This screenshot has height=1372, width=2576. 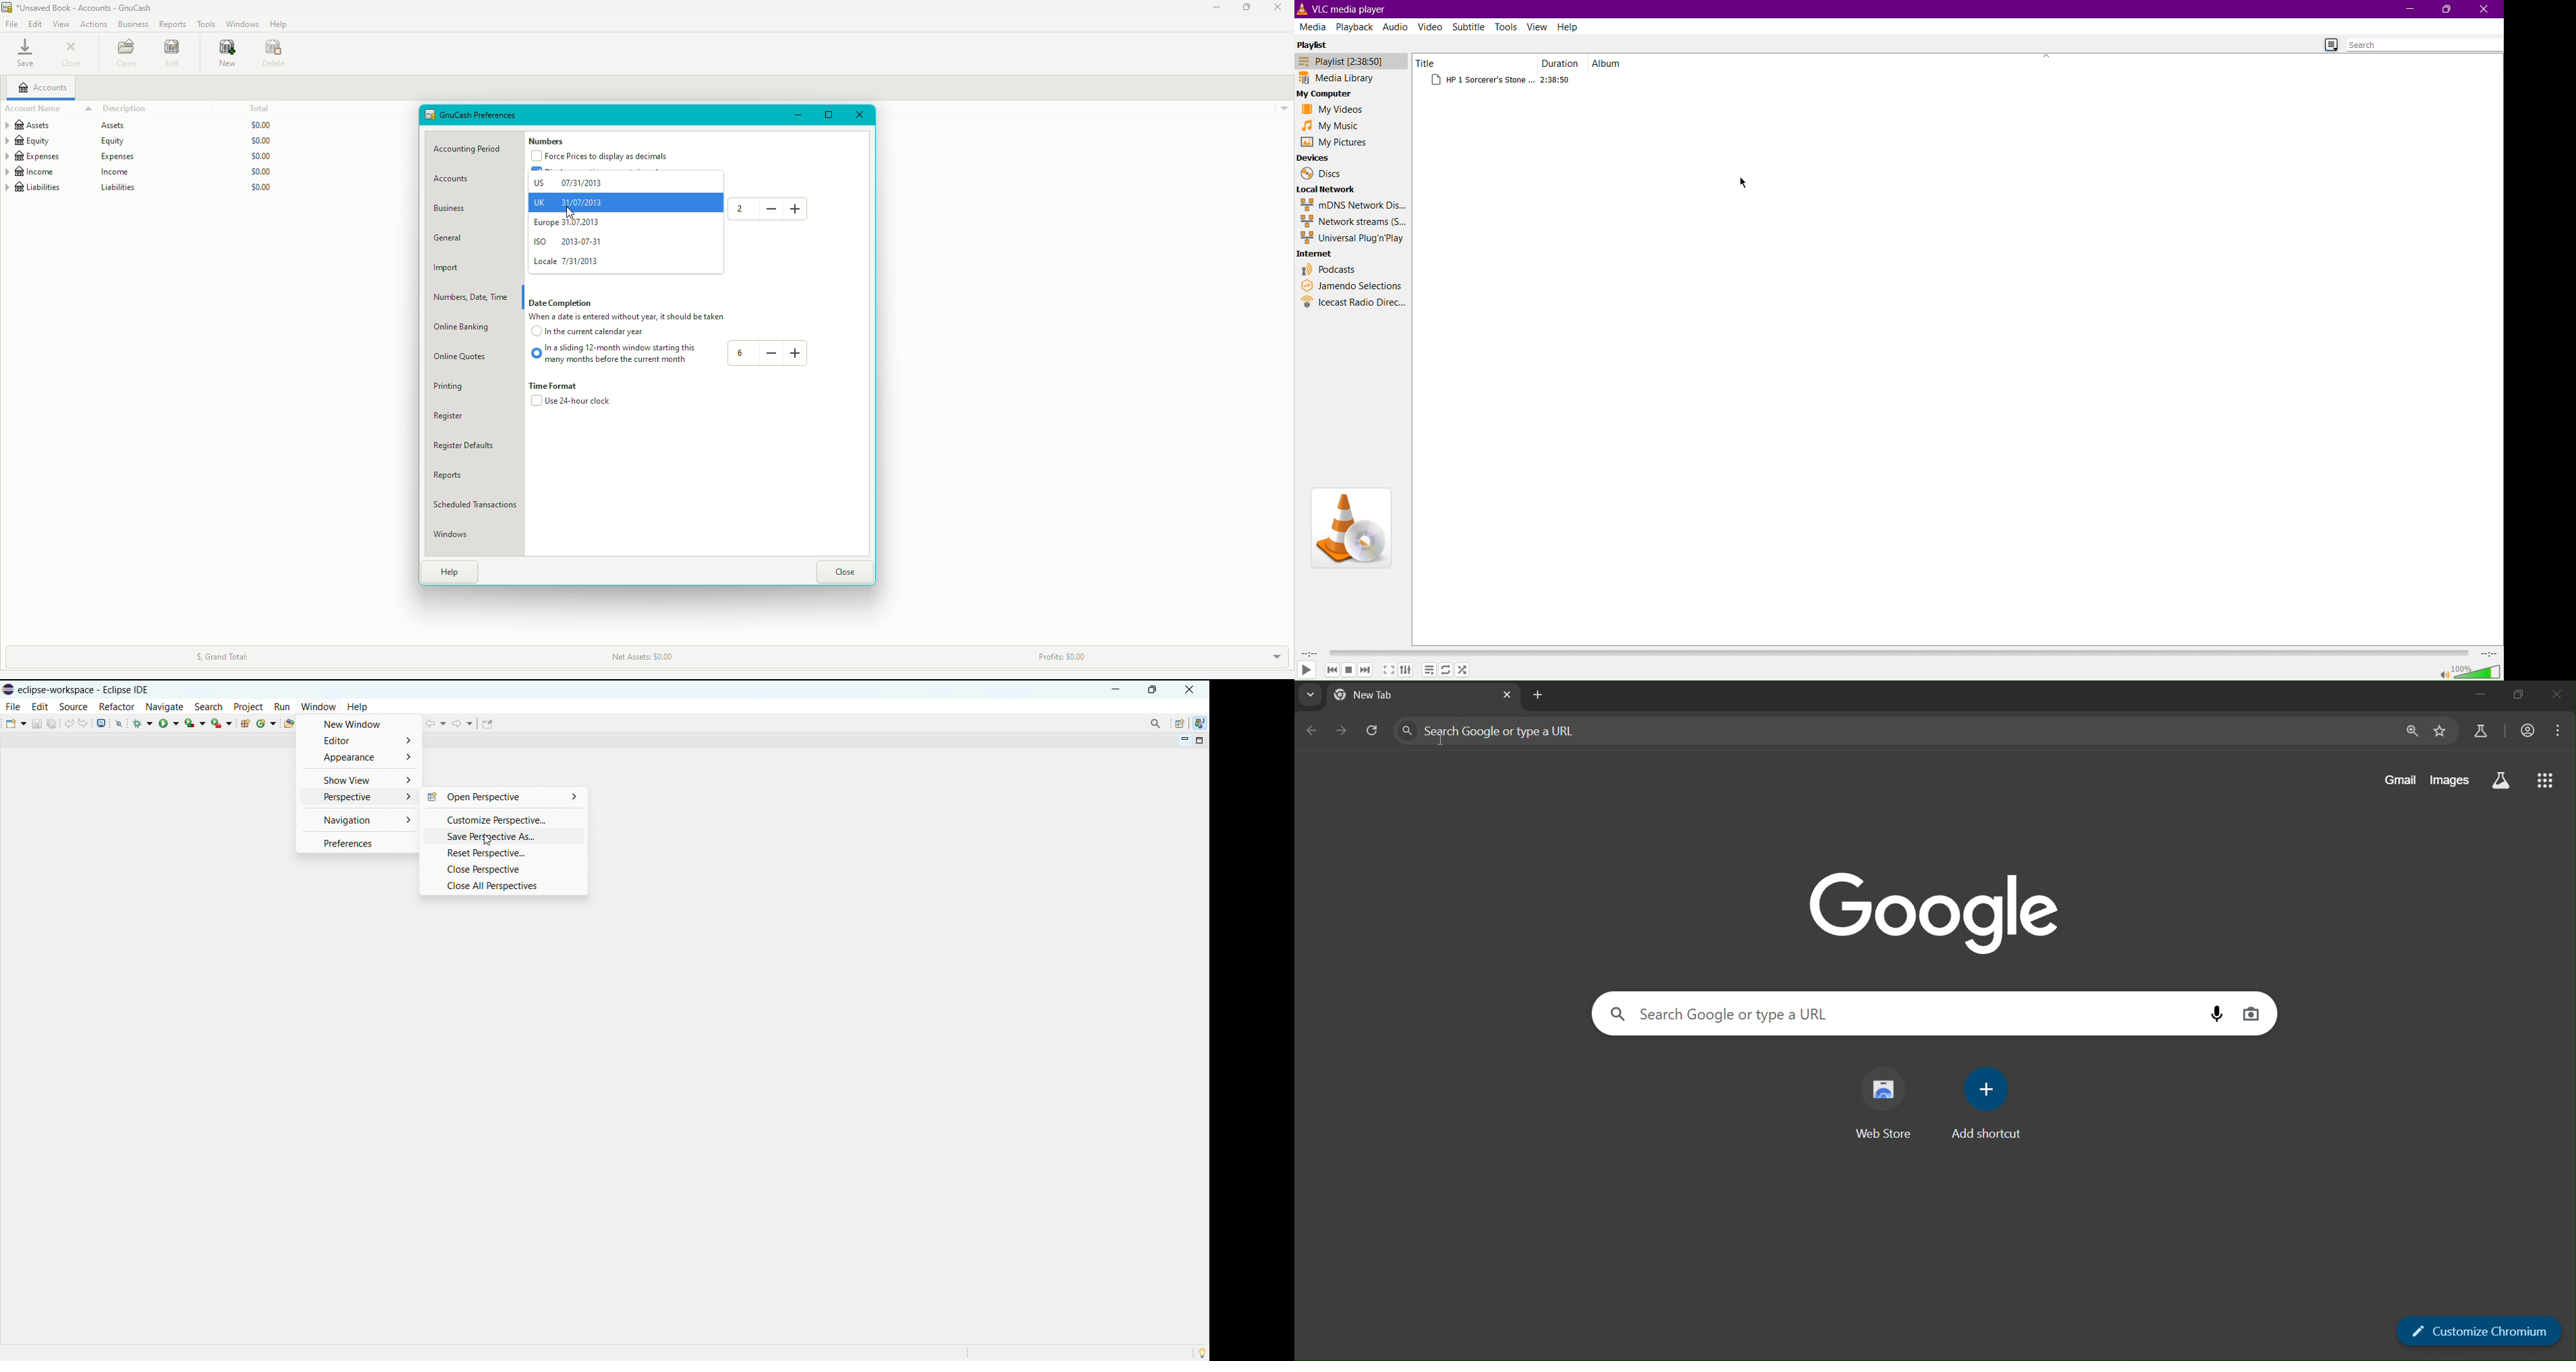 What do you see at coordinates (1990, 1104) in the screenshot?
I see `add shortcut` at bounding box center [1990, 1104].